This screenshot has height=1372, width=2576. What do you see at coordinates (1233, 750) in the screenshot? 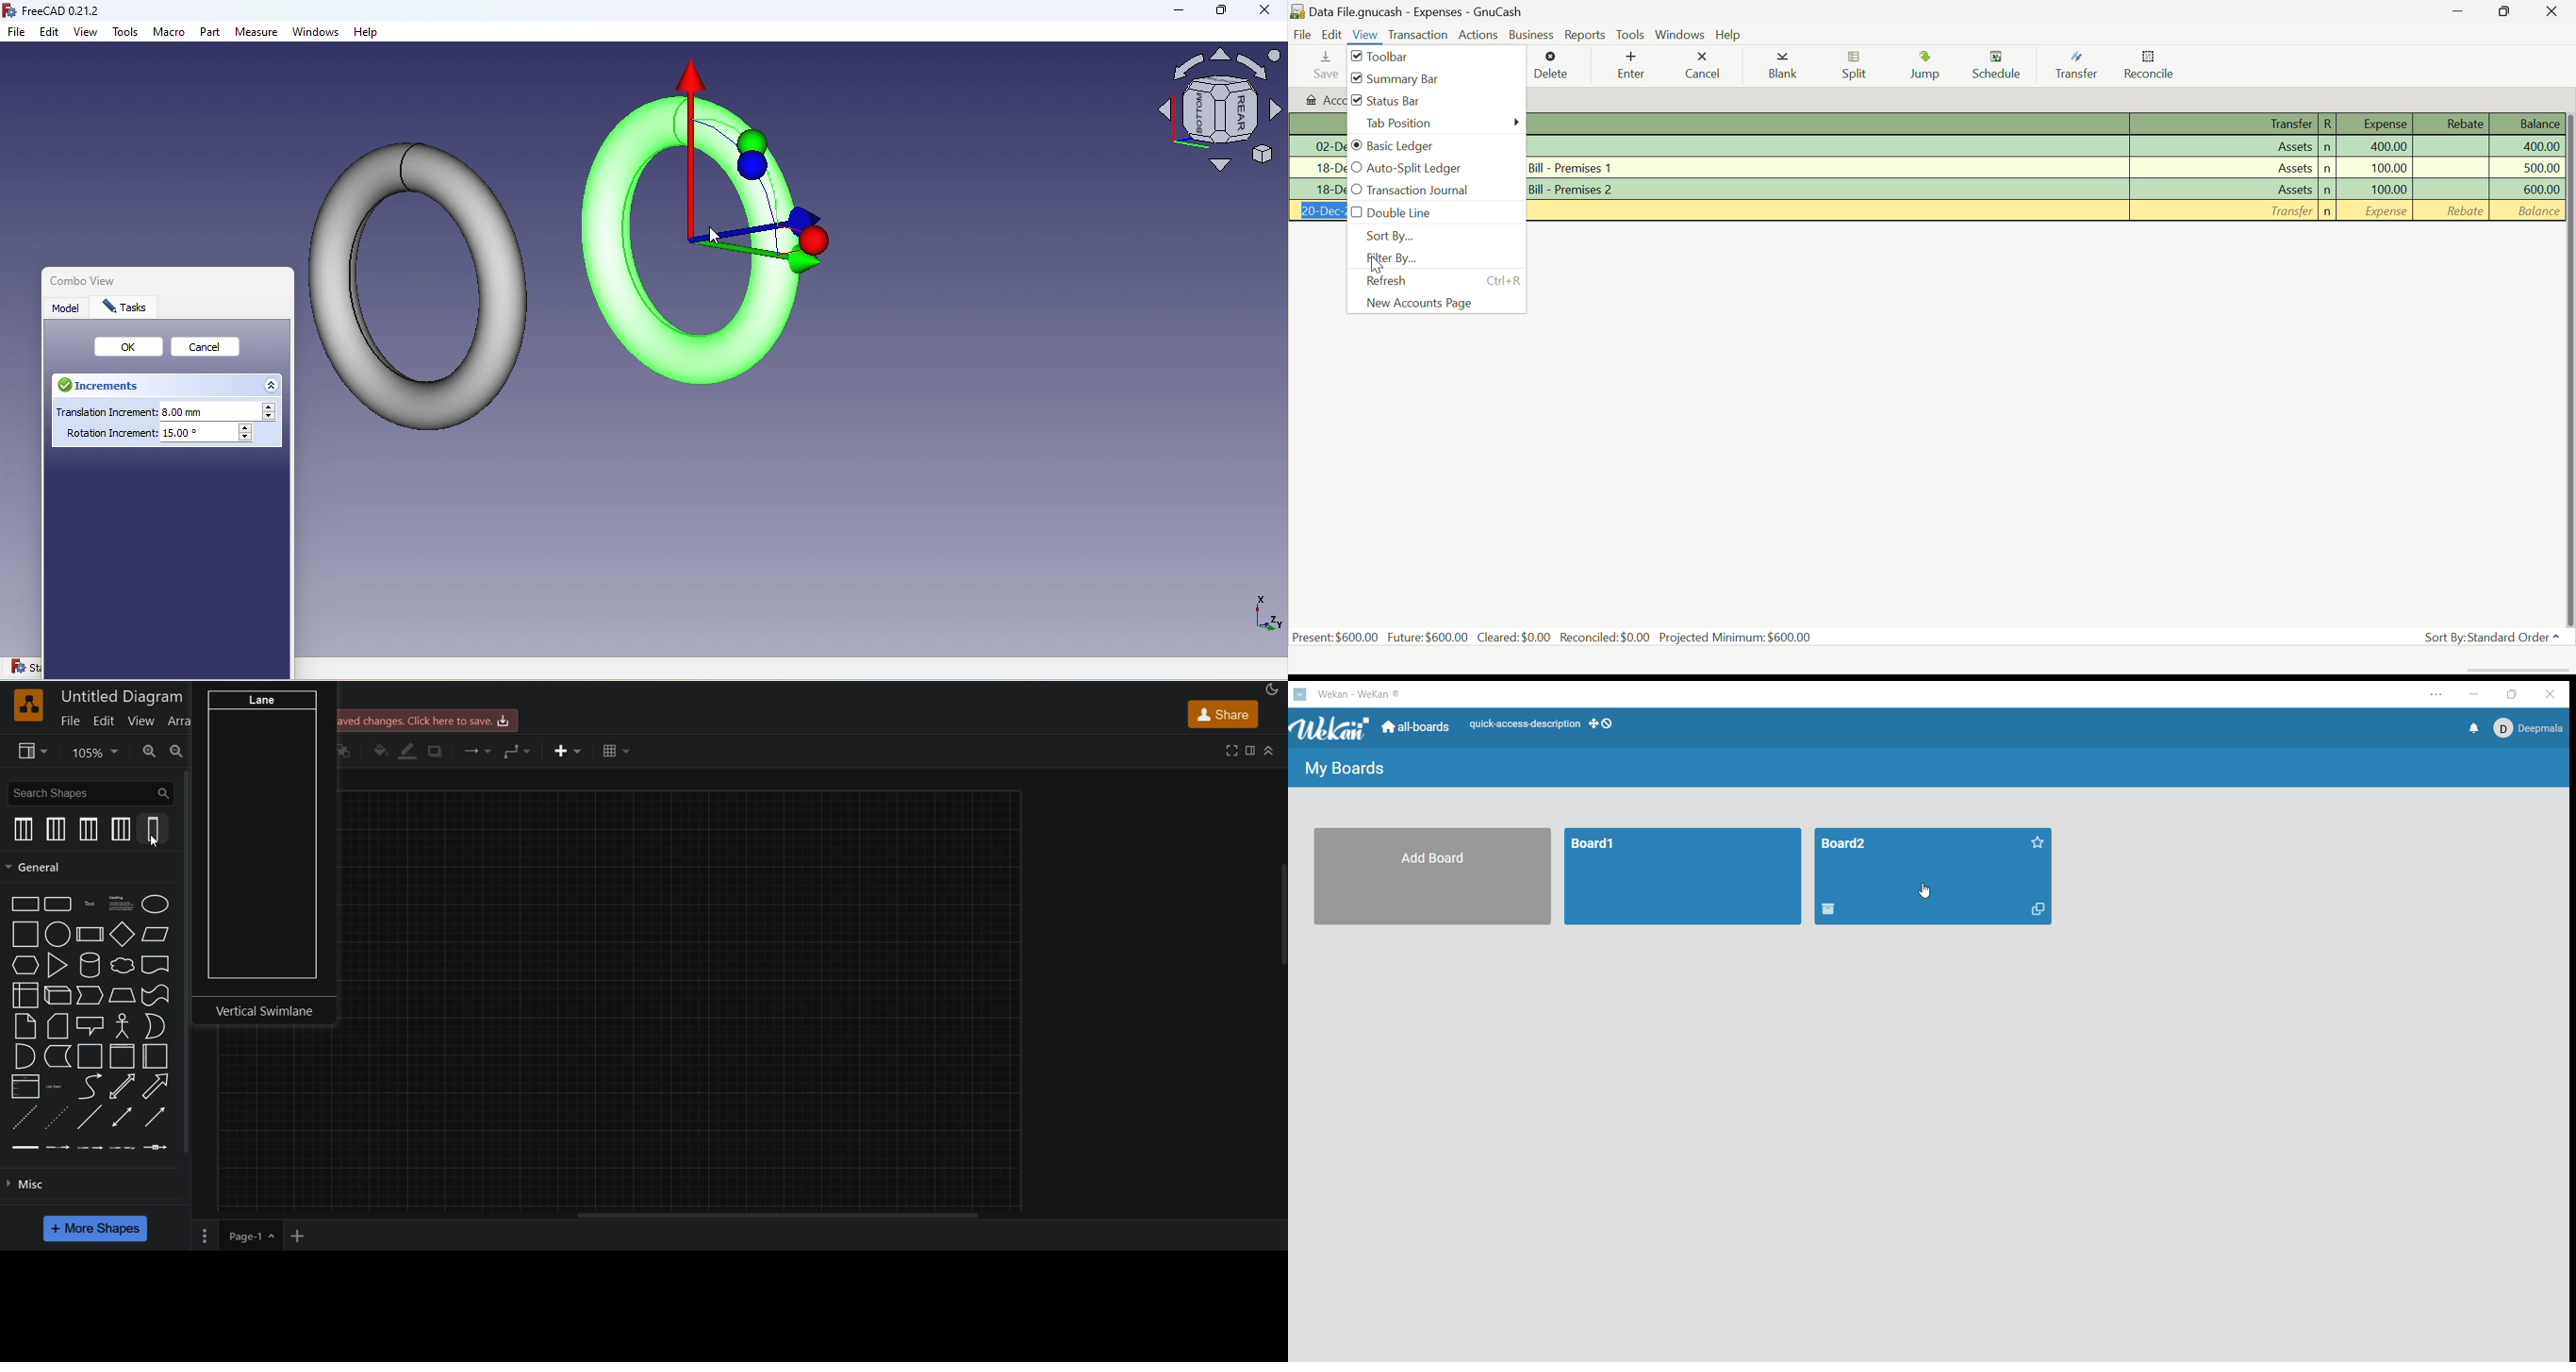
I see `fullscreen` at bounding box center [1233, 750].